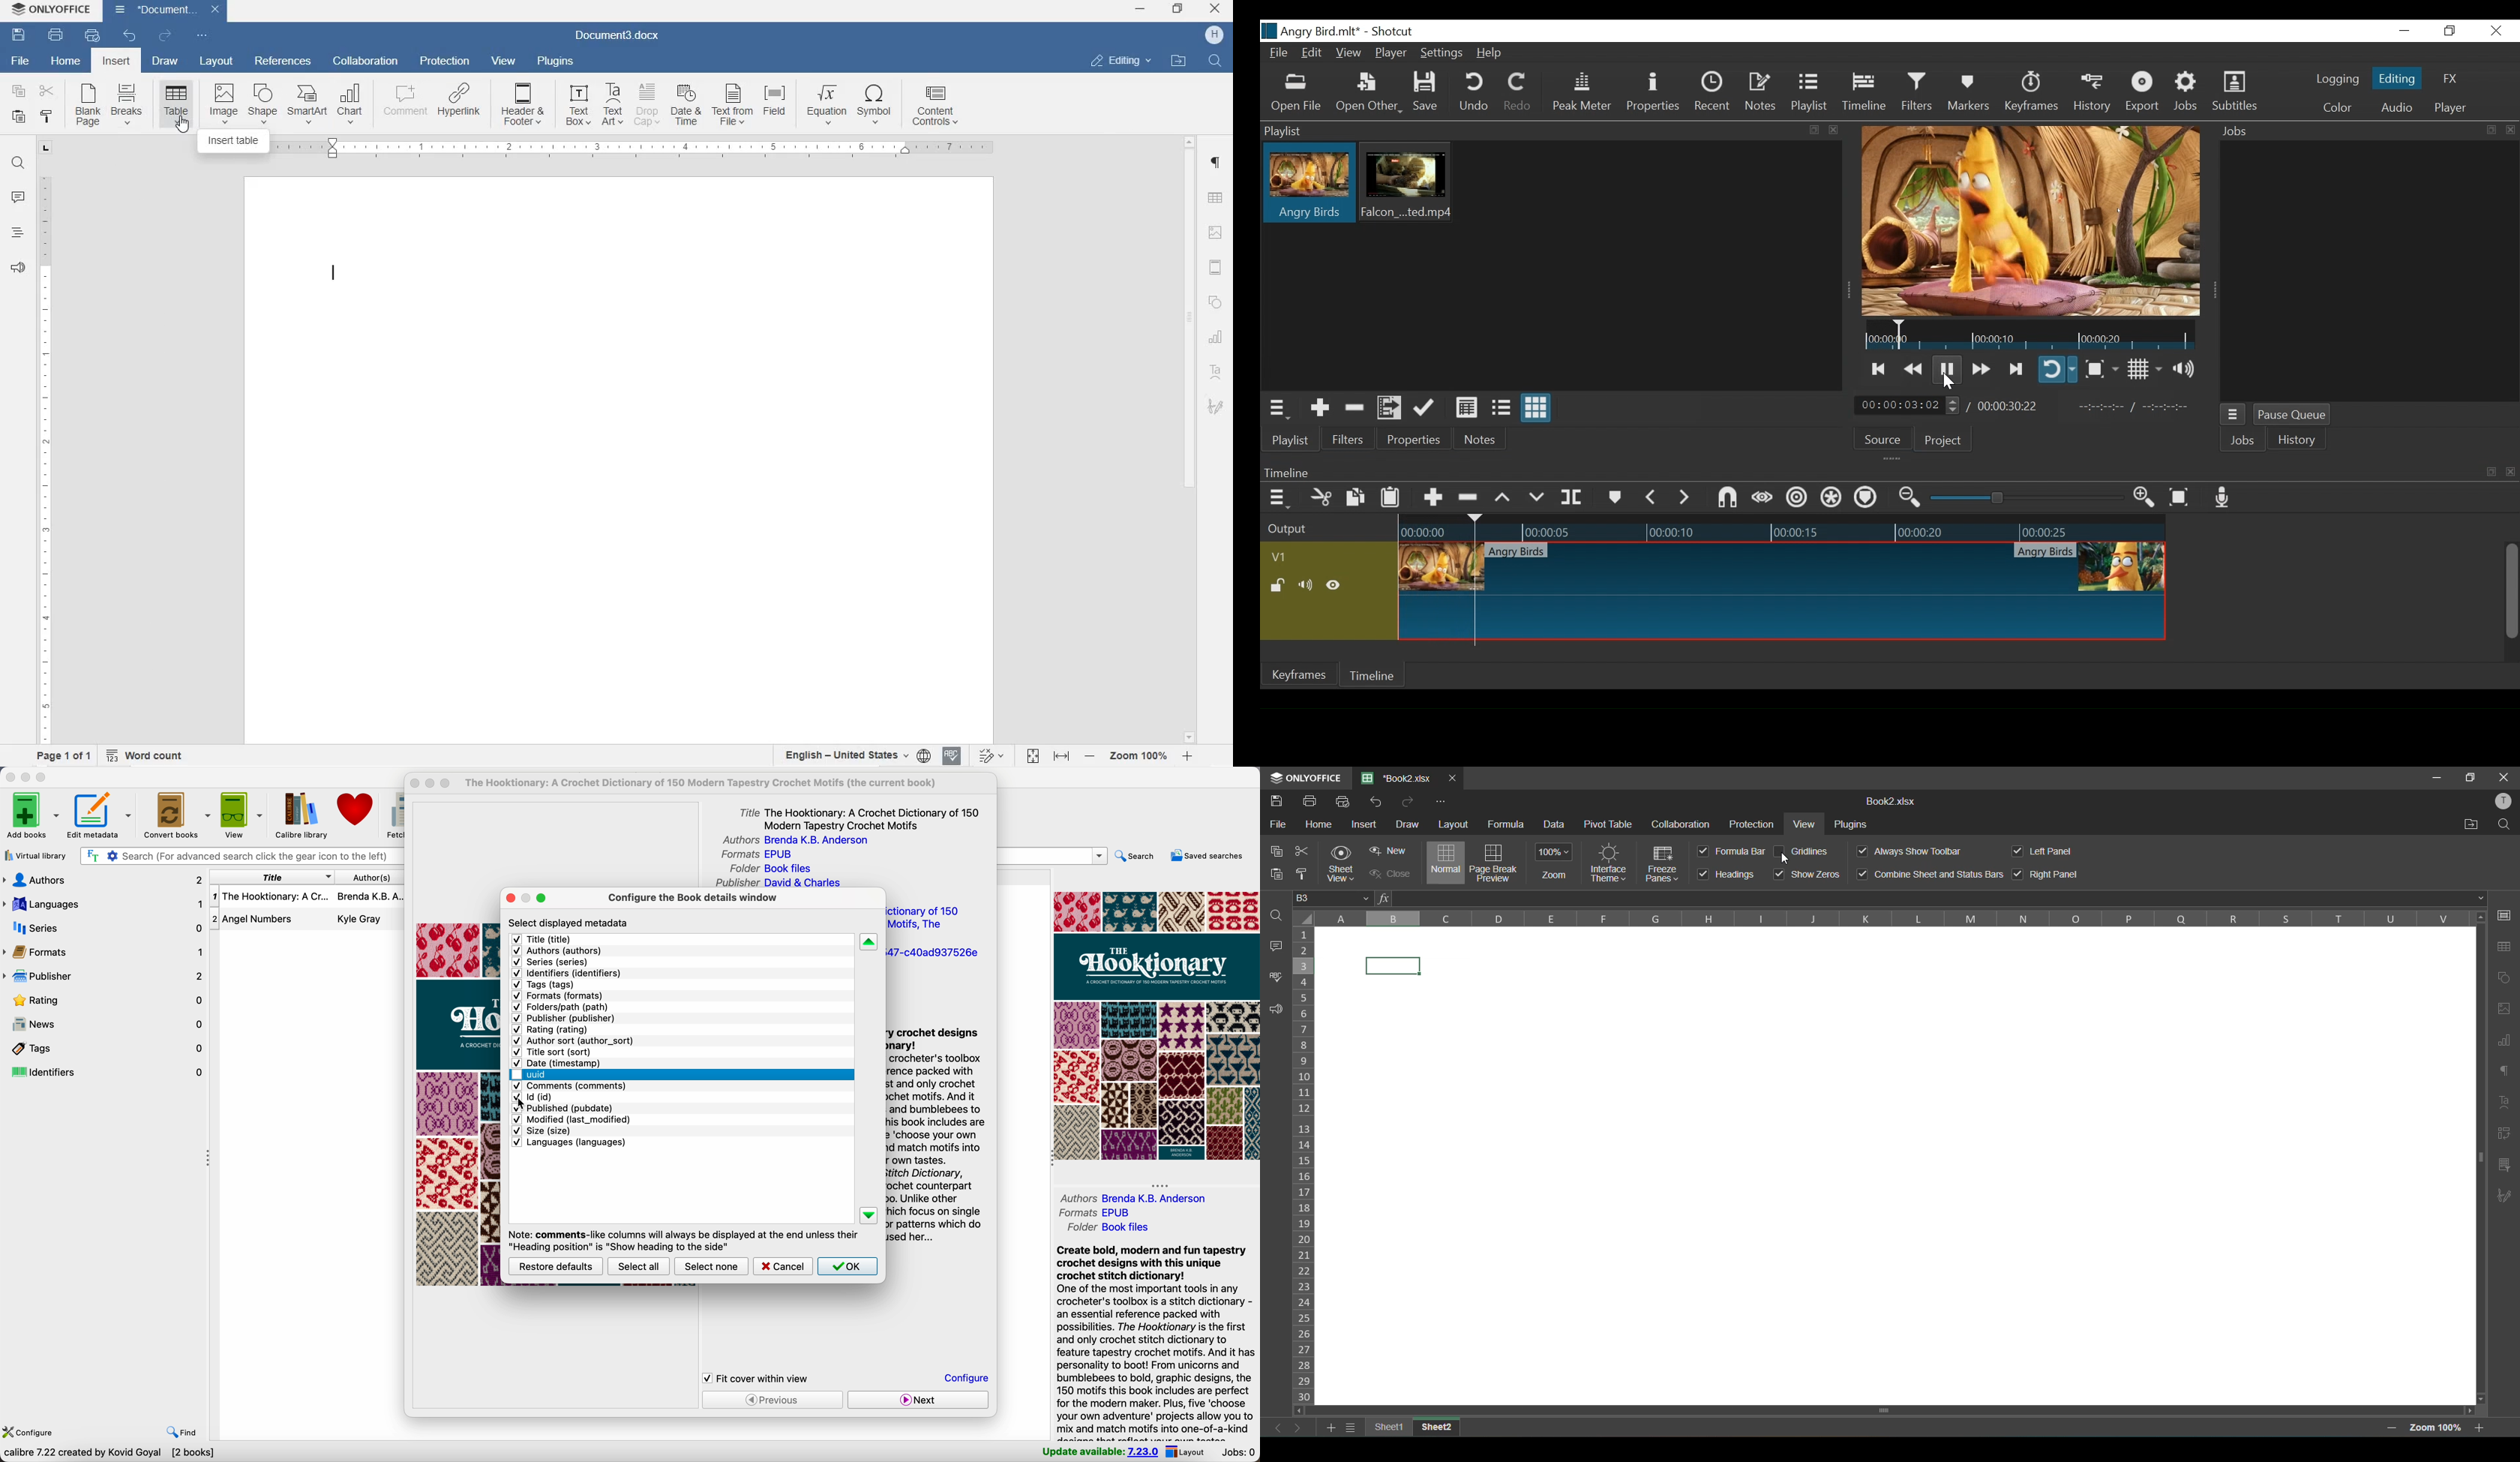  Describe the element at coordinates (2094, 94) in the screenshot. I see `History` at that location.